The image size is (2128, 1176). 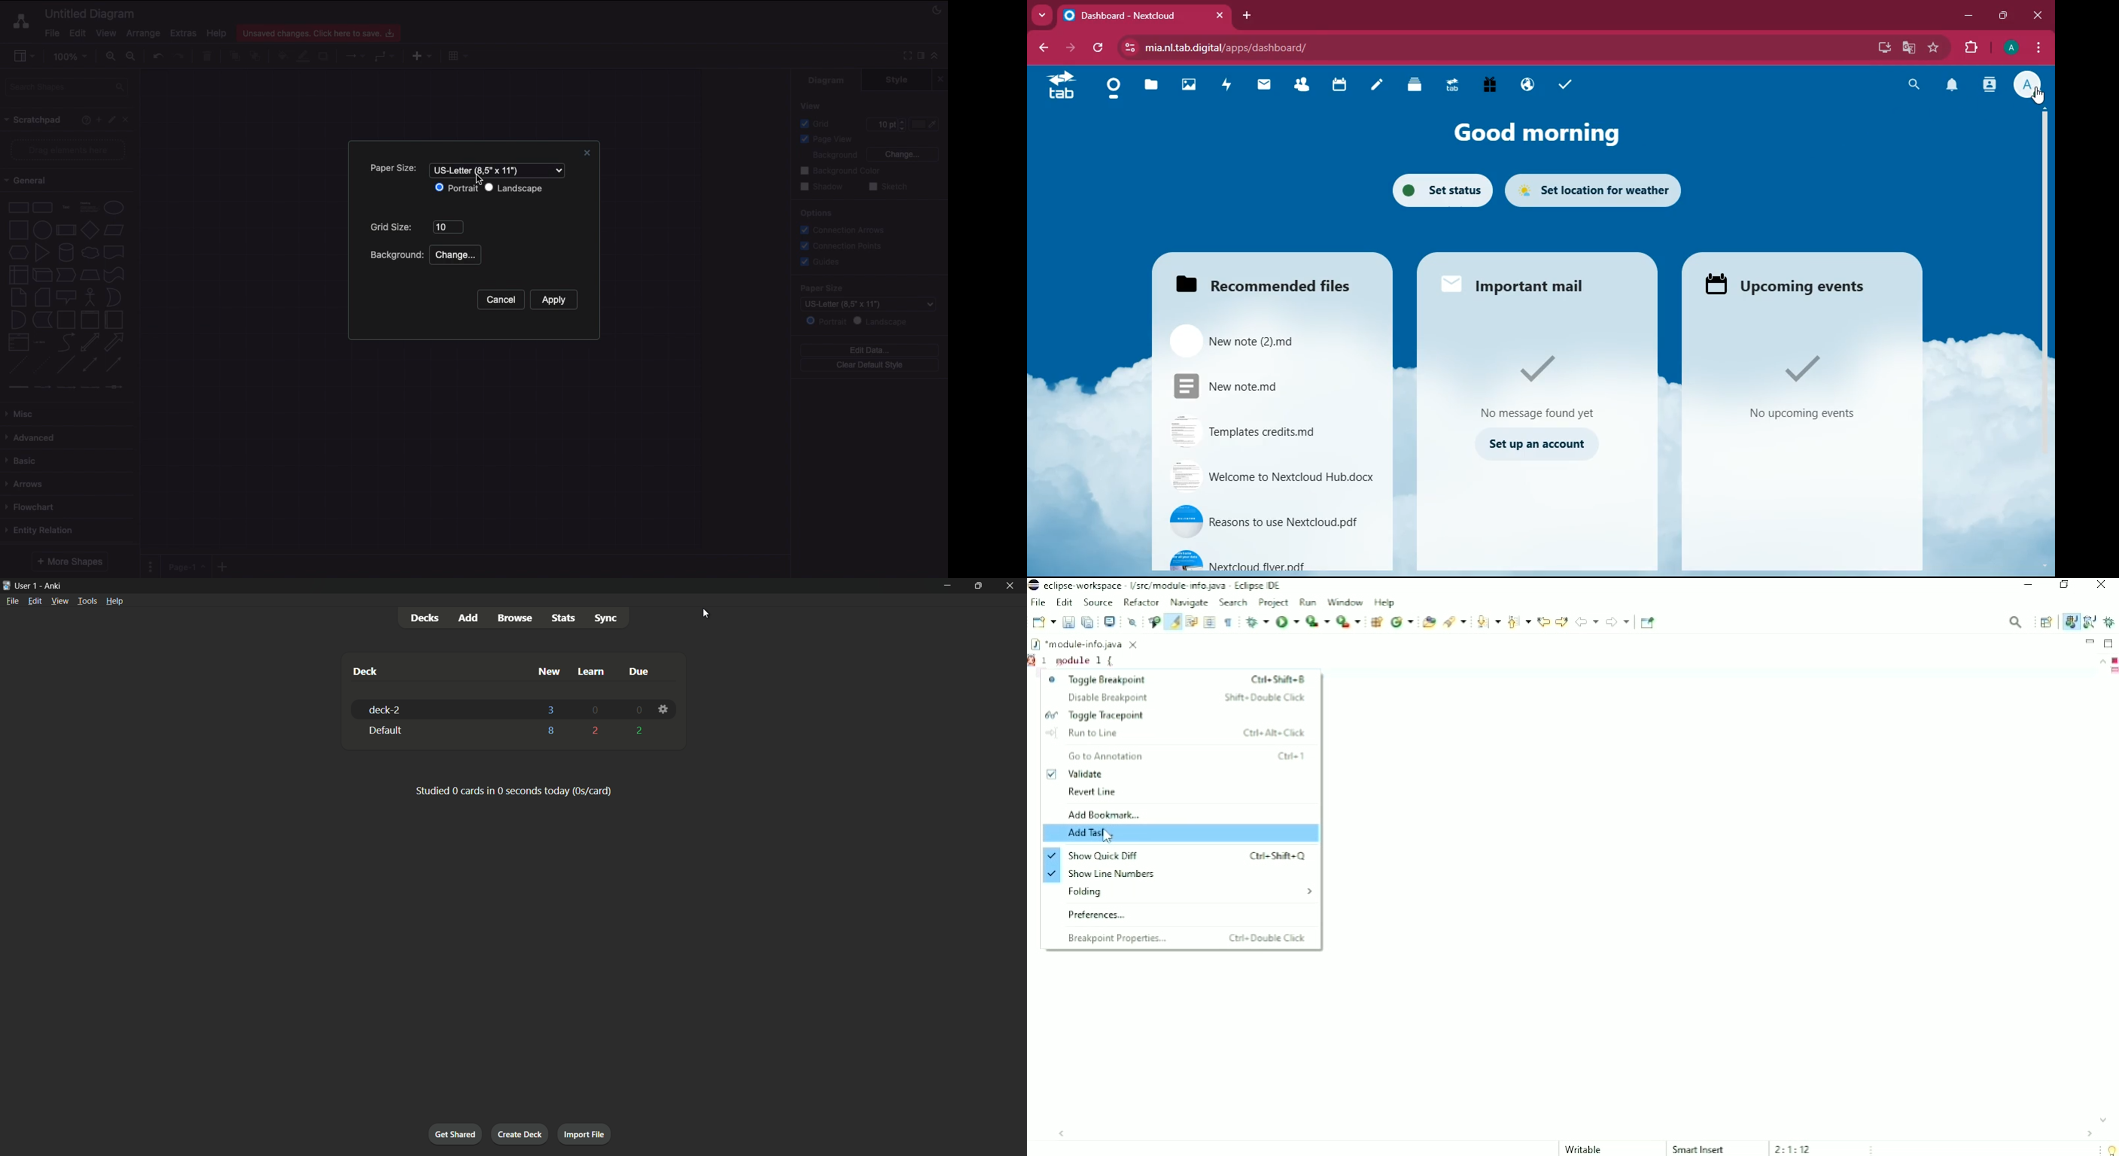 I want to click on cursor, so click(x=707, y=614).